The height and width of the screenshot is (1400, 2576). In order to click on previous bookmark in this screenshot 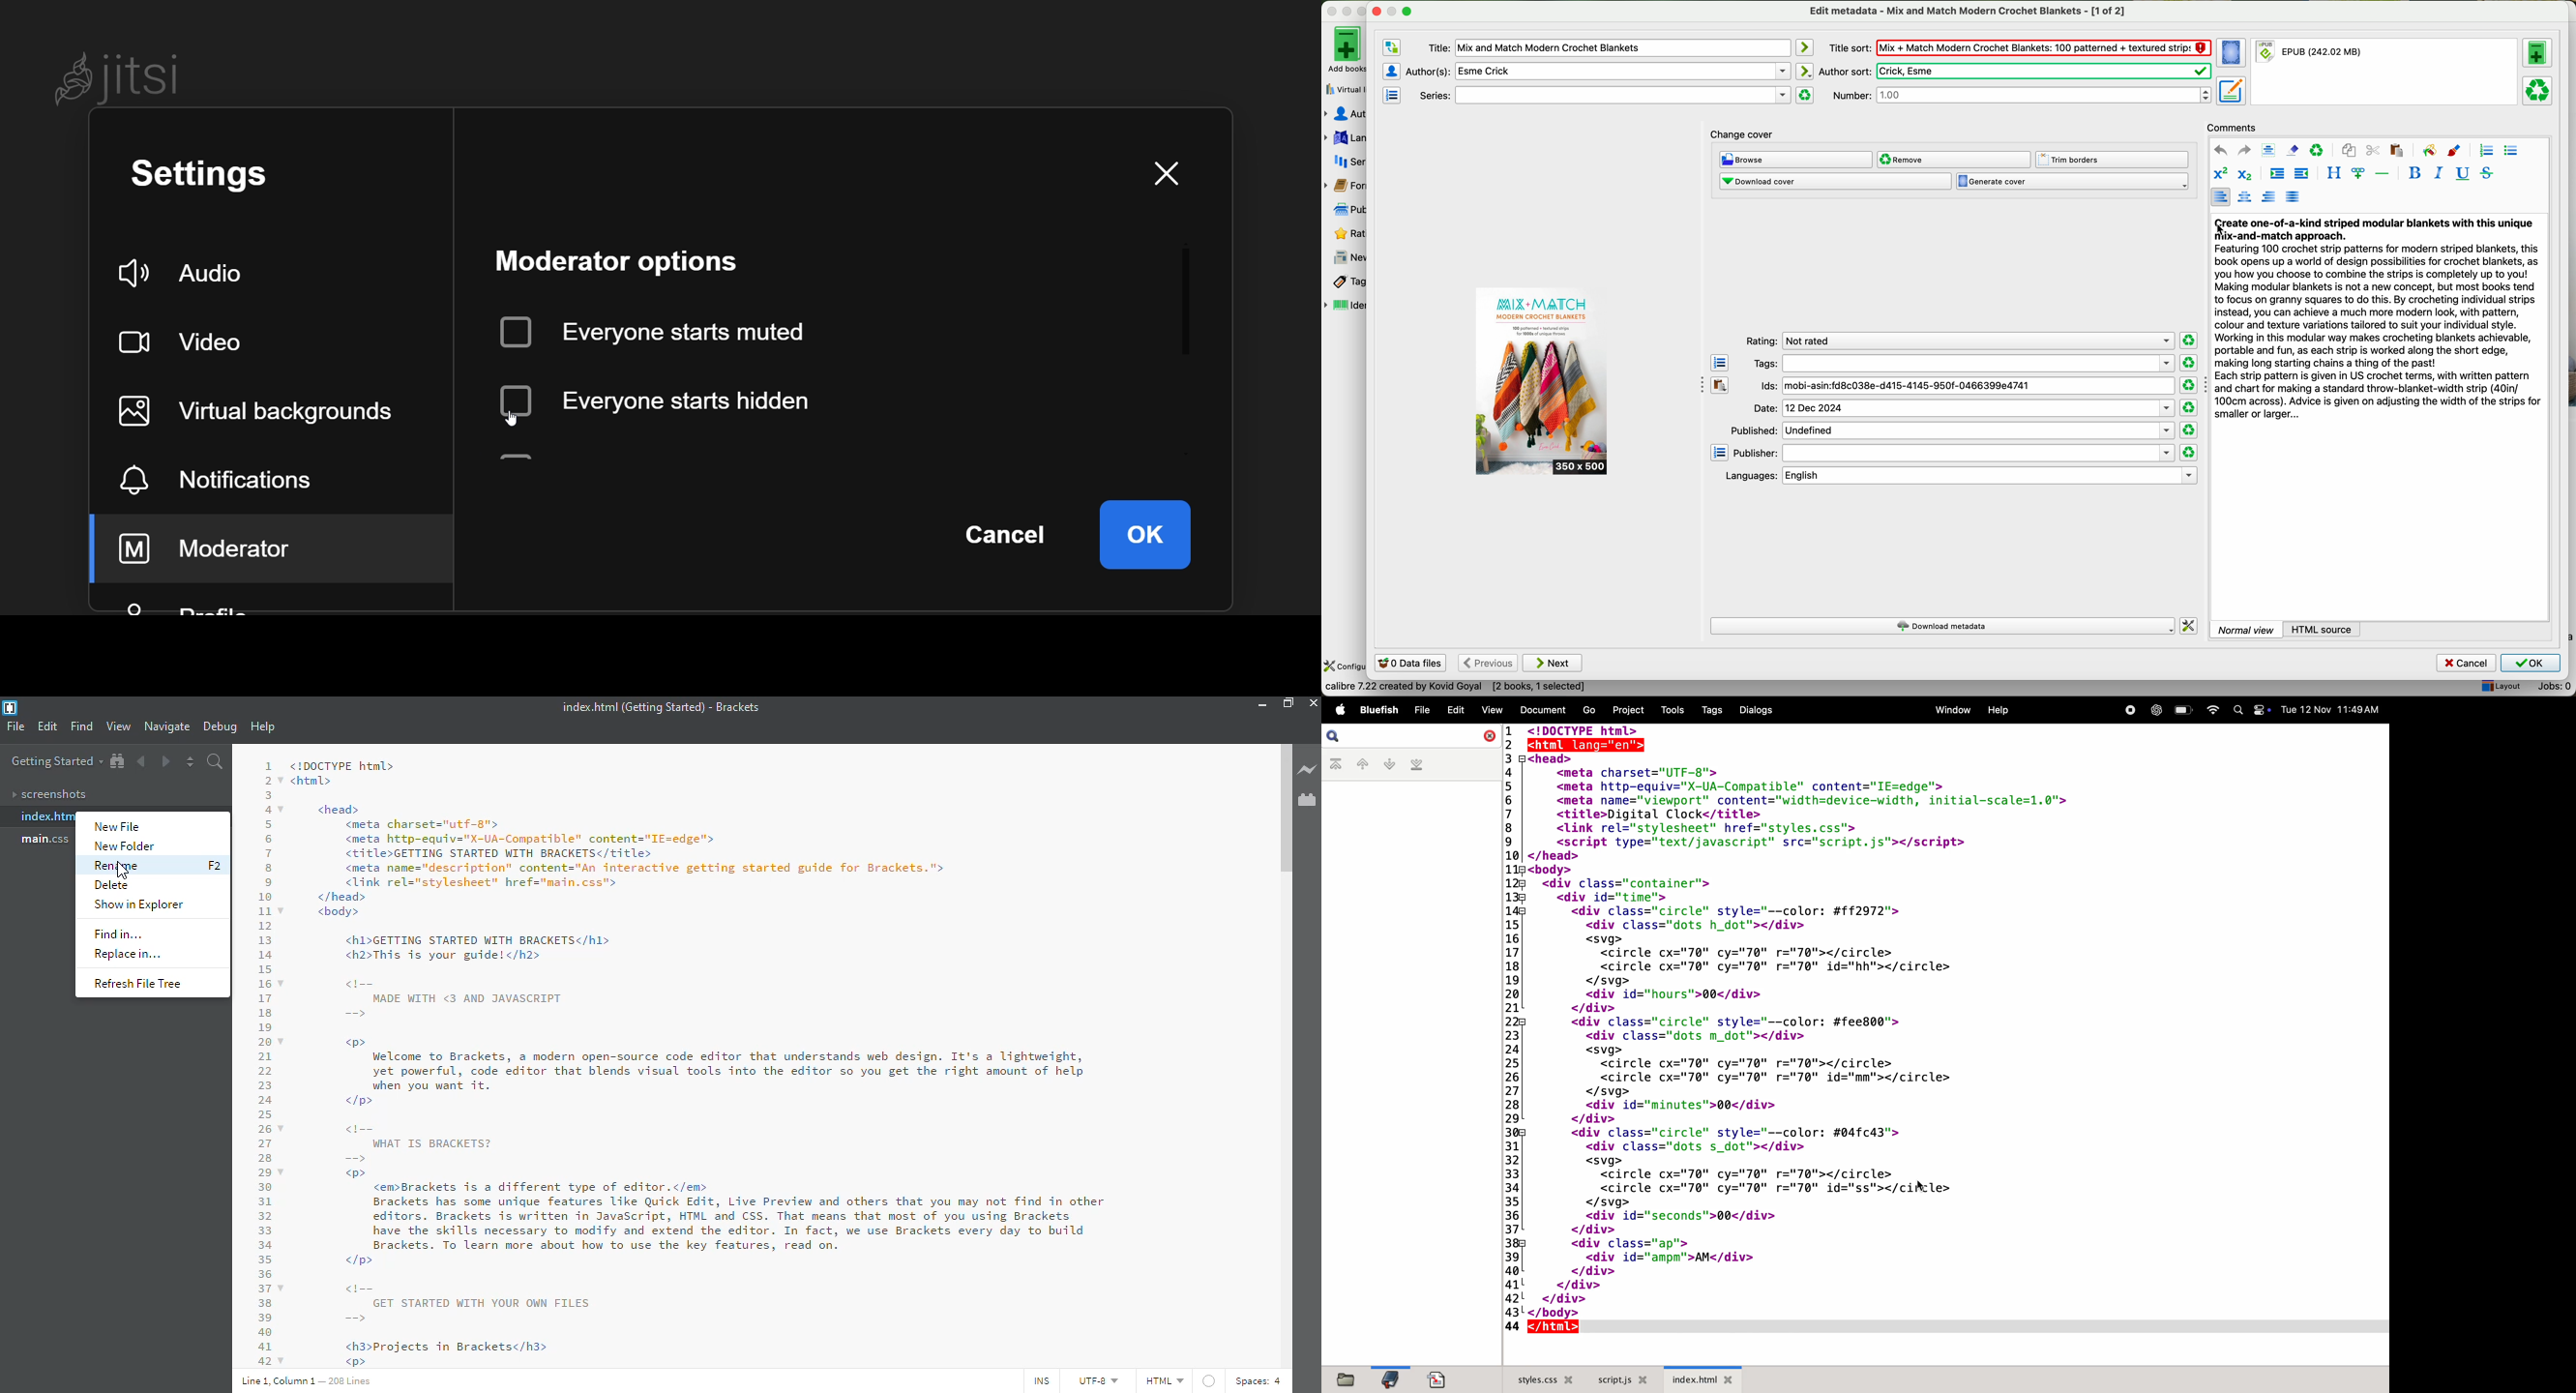, I will do `click(1363, 763)`.